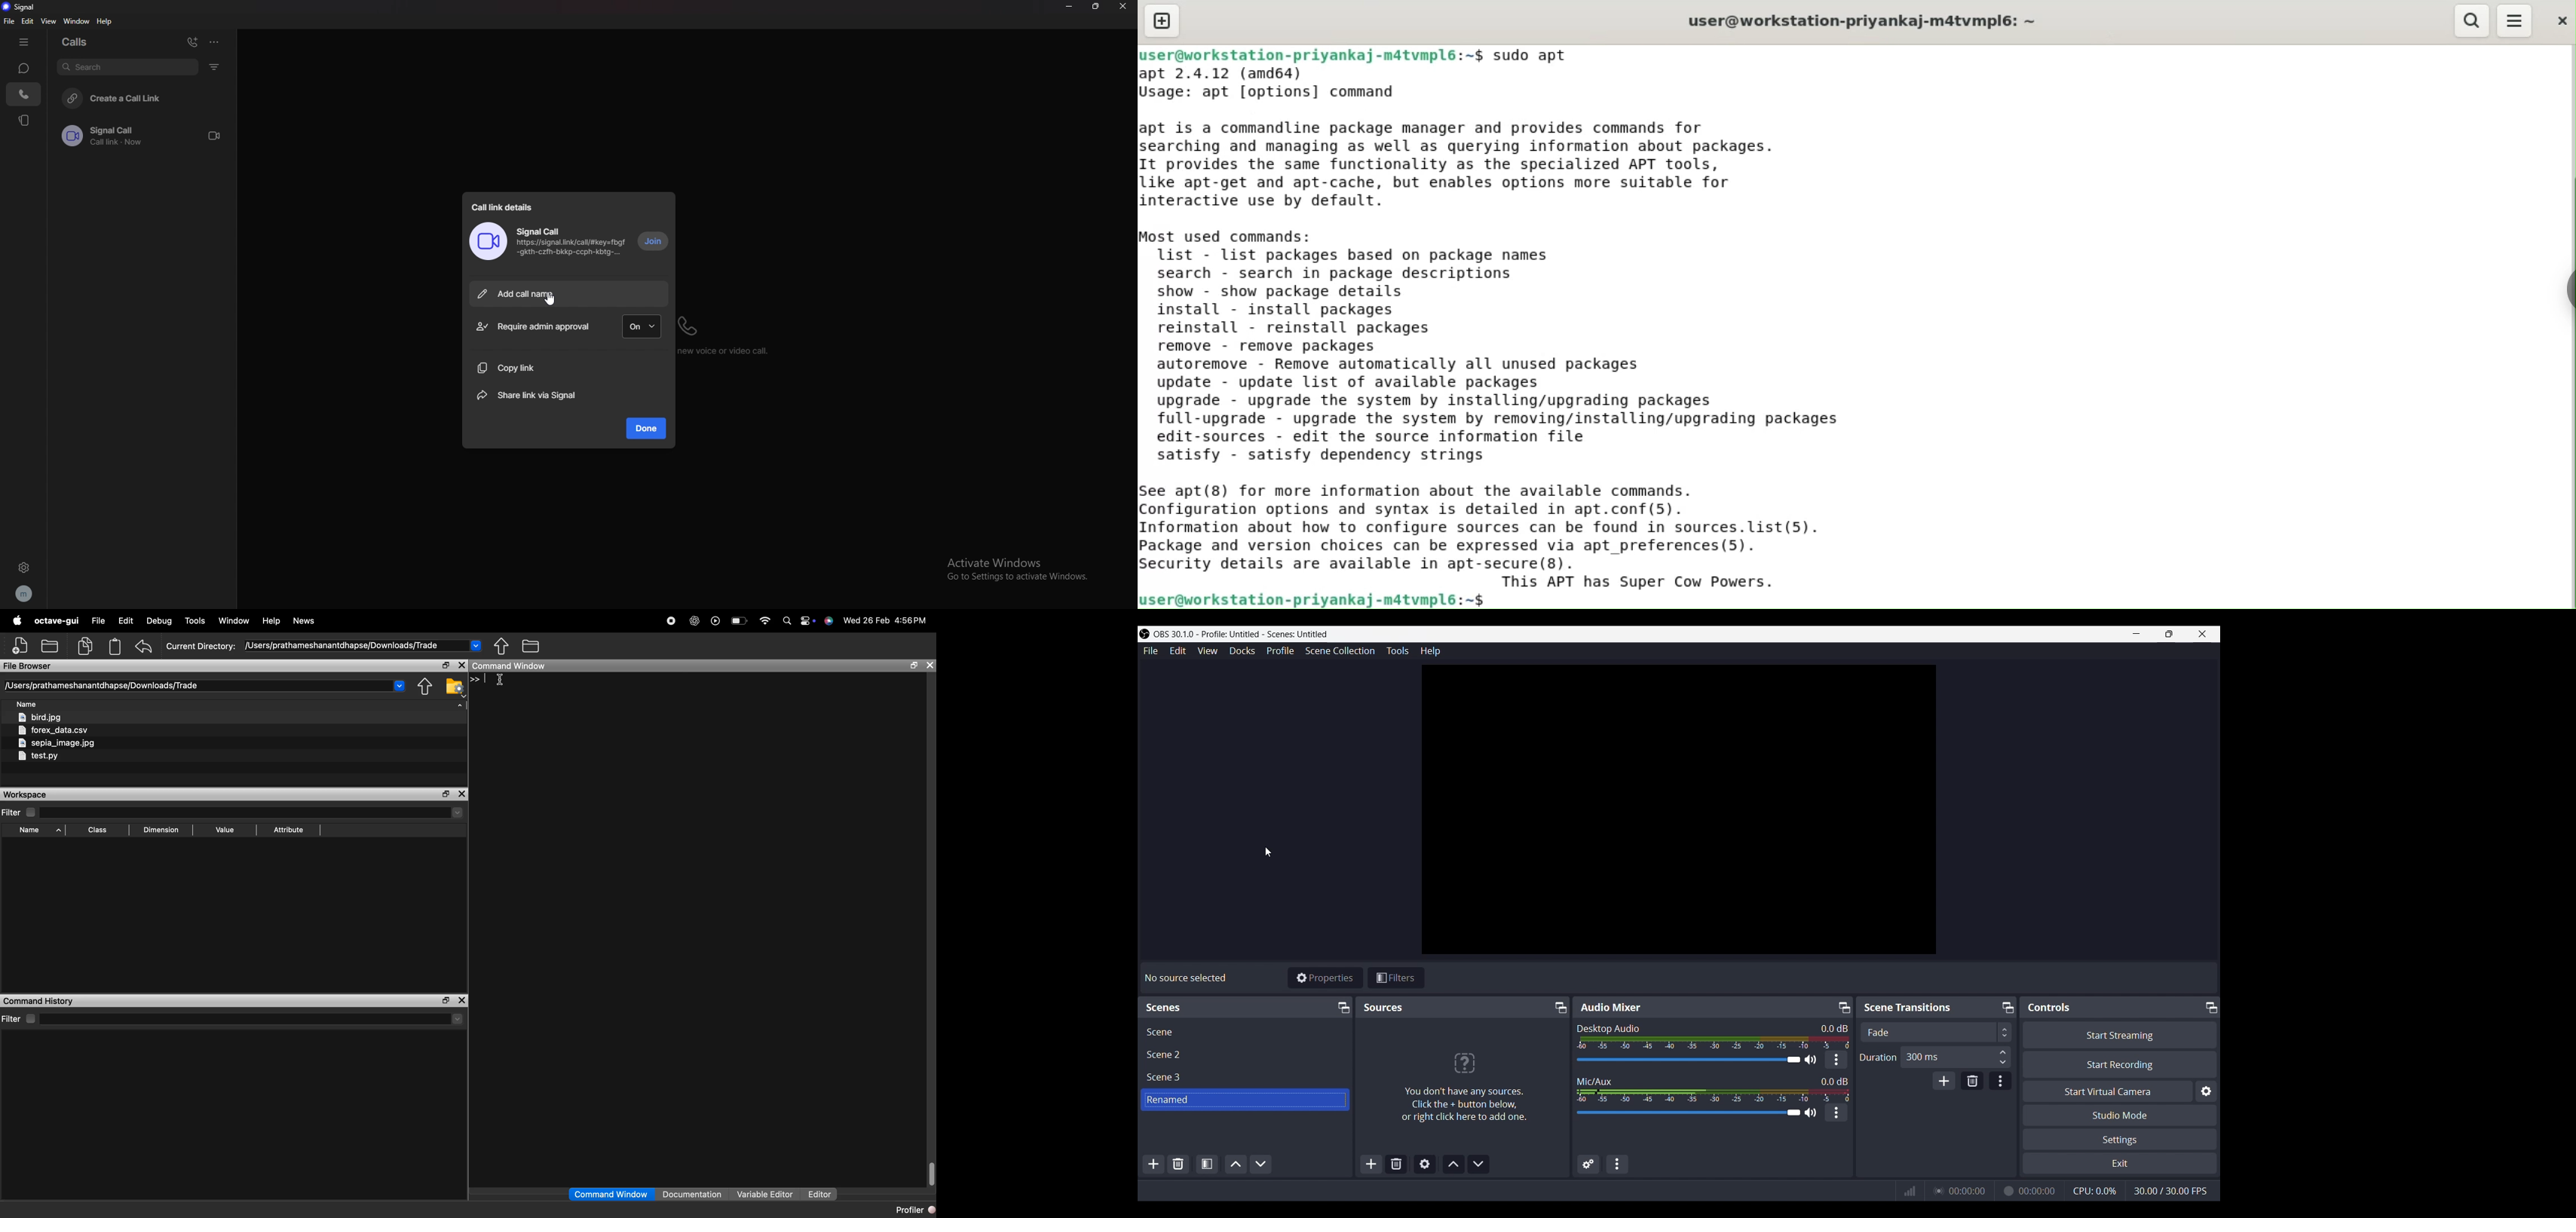  What do you see at coordinates (2206, 1092) in the screenshot?
I see `configure virtual camera` at bounding box center [2206, 1092].